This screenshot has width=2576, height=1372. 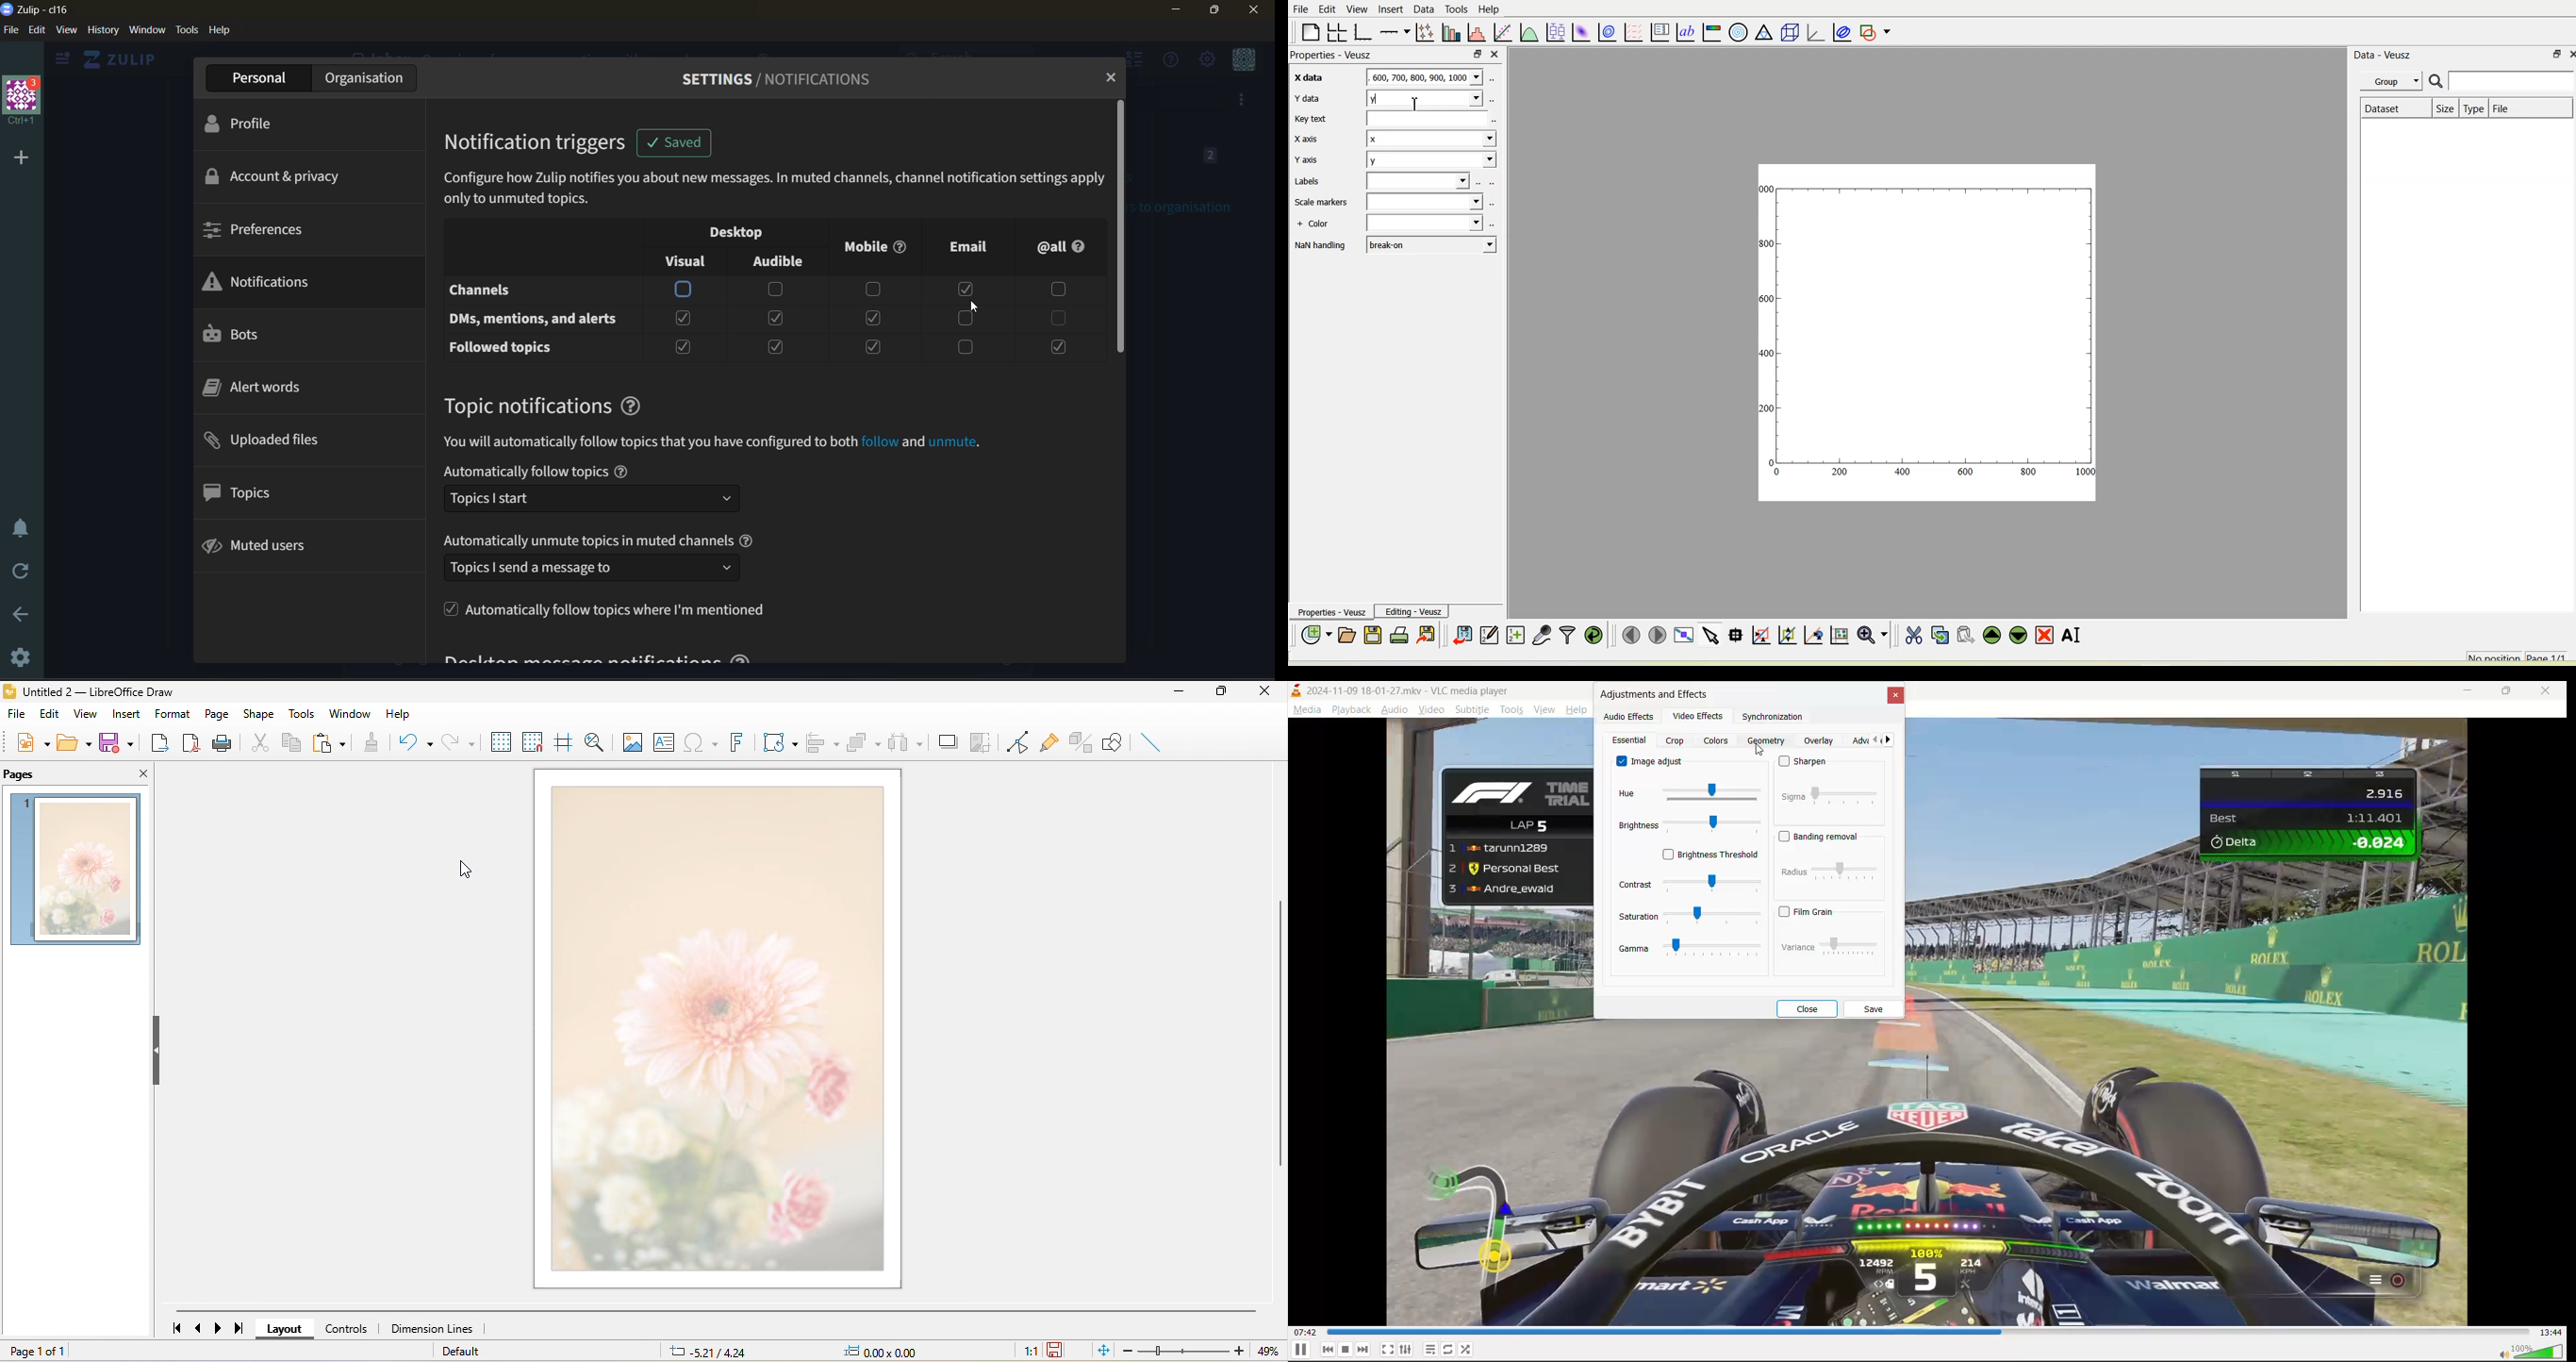 I want to click on maximize, so click(x=2510, y=693).